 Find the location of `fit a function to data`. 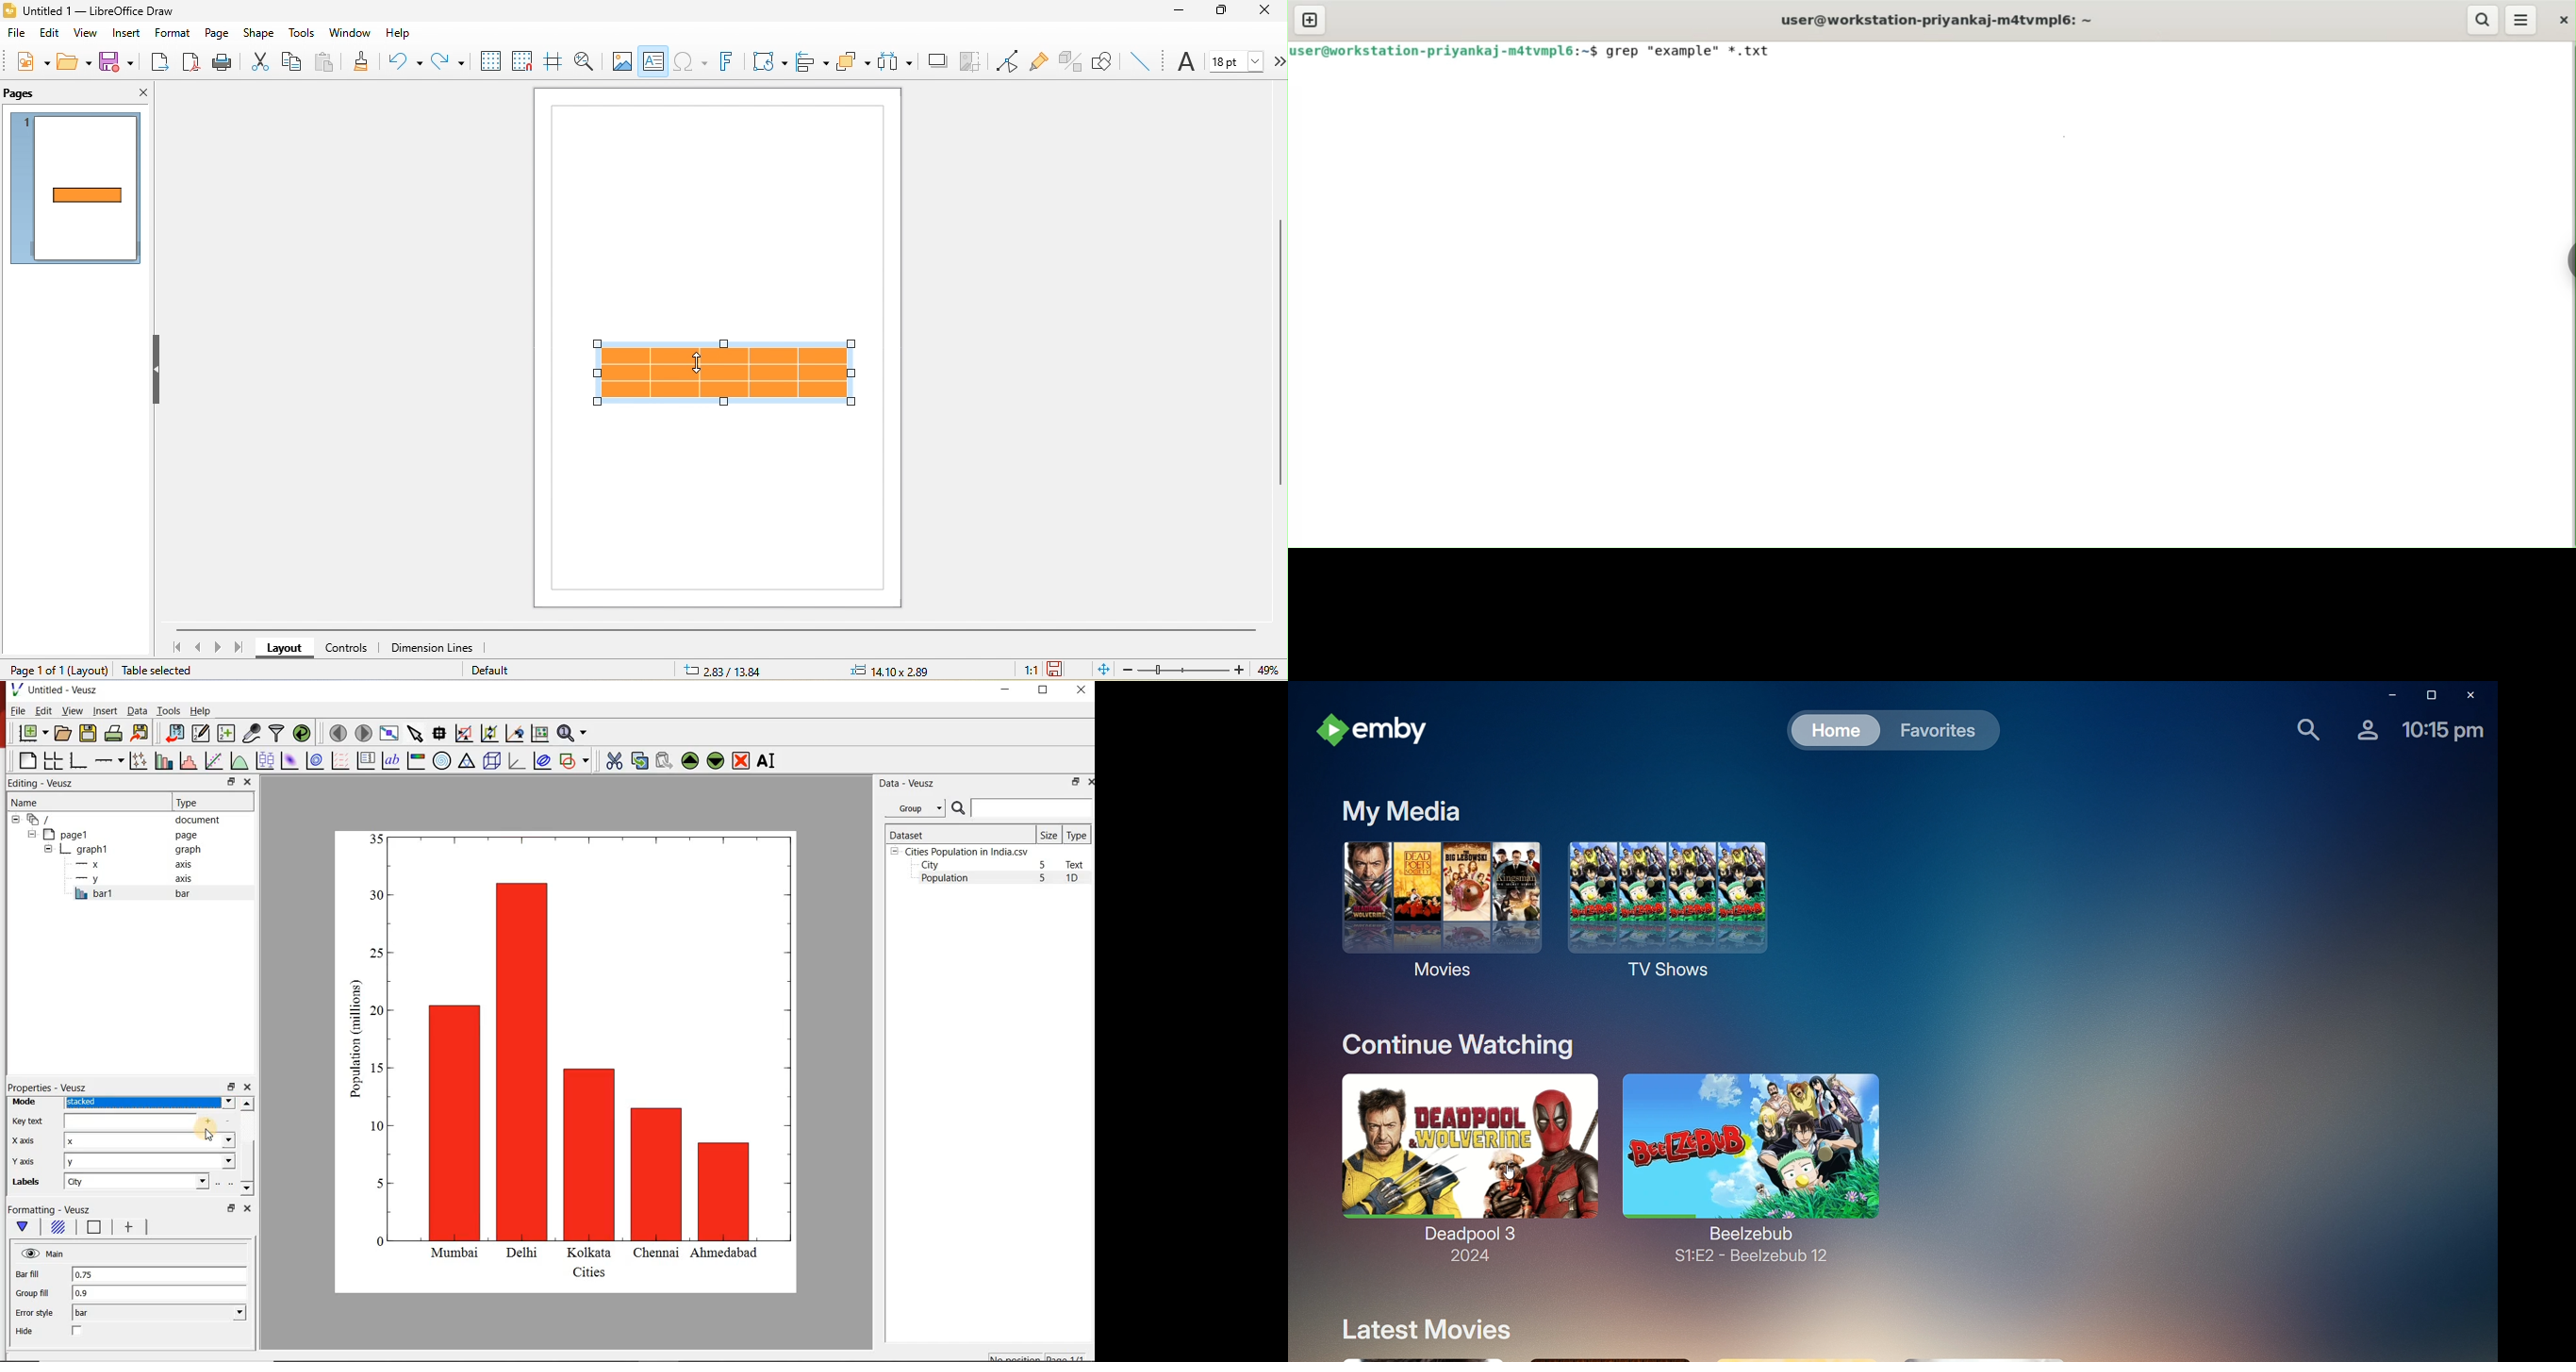

fit a function to data is located at coordinates (213, 760).